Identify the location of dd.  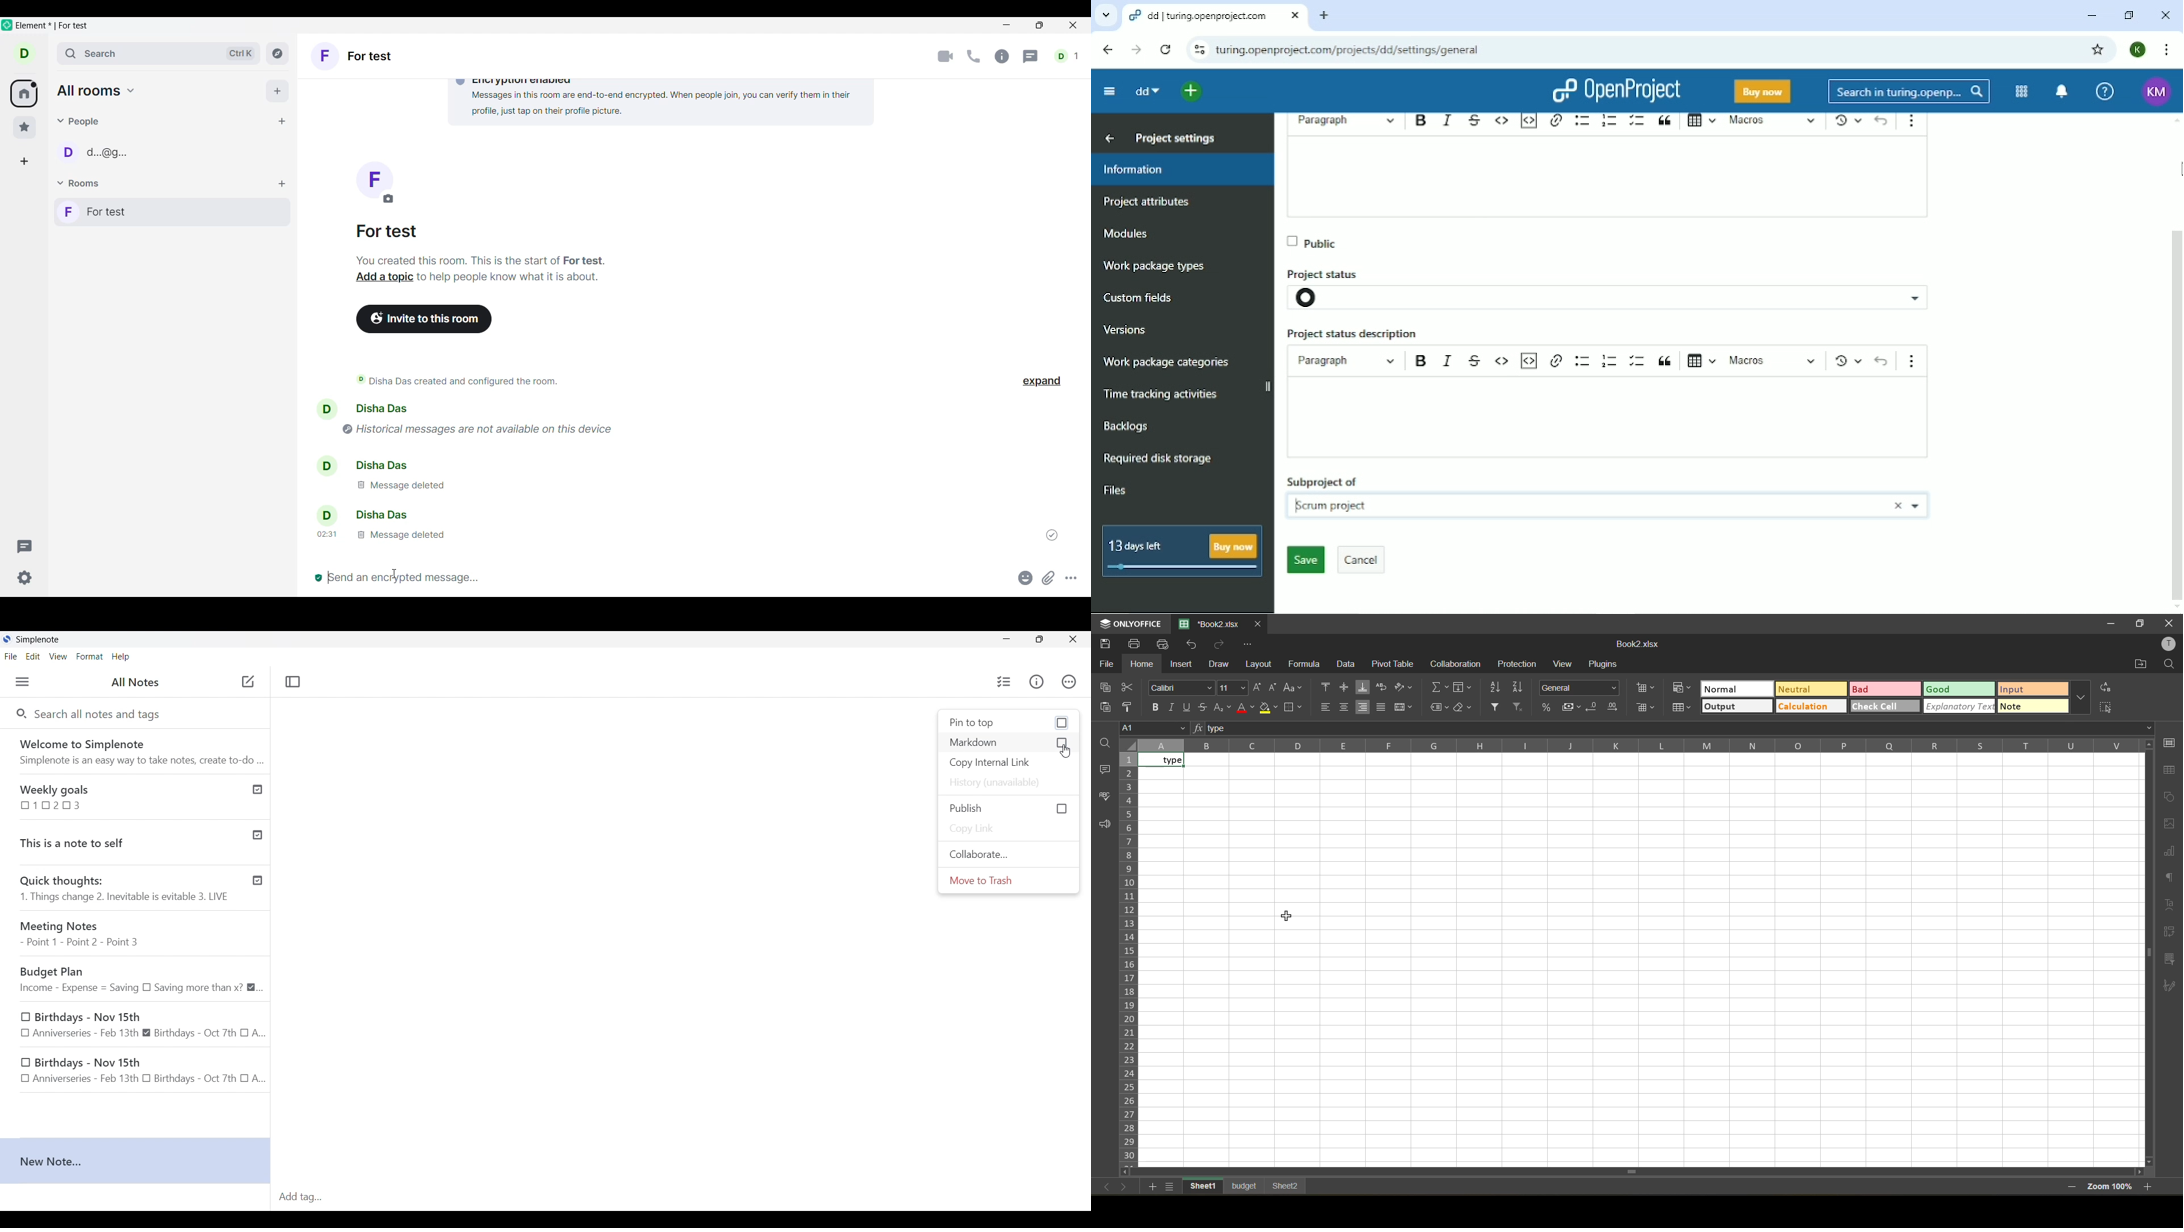
(1146, 91).